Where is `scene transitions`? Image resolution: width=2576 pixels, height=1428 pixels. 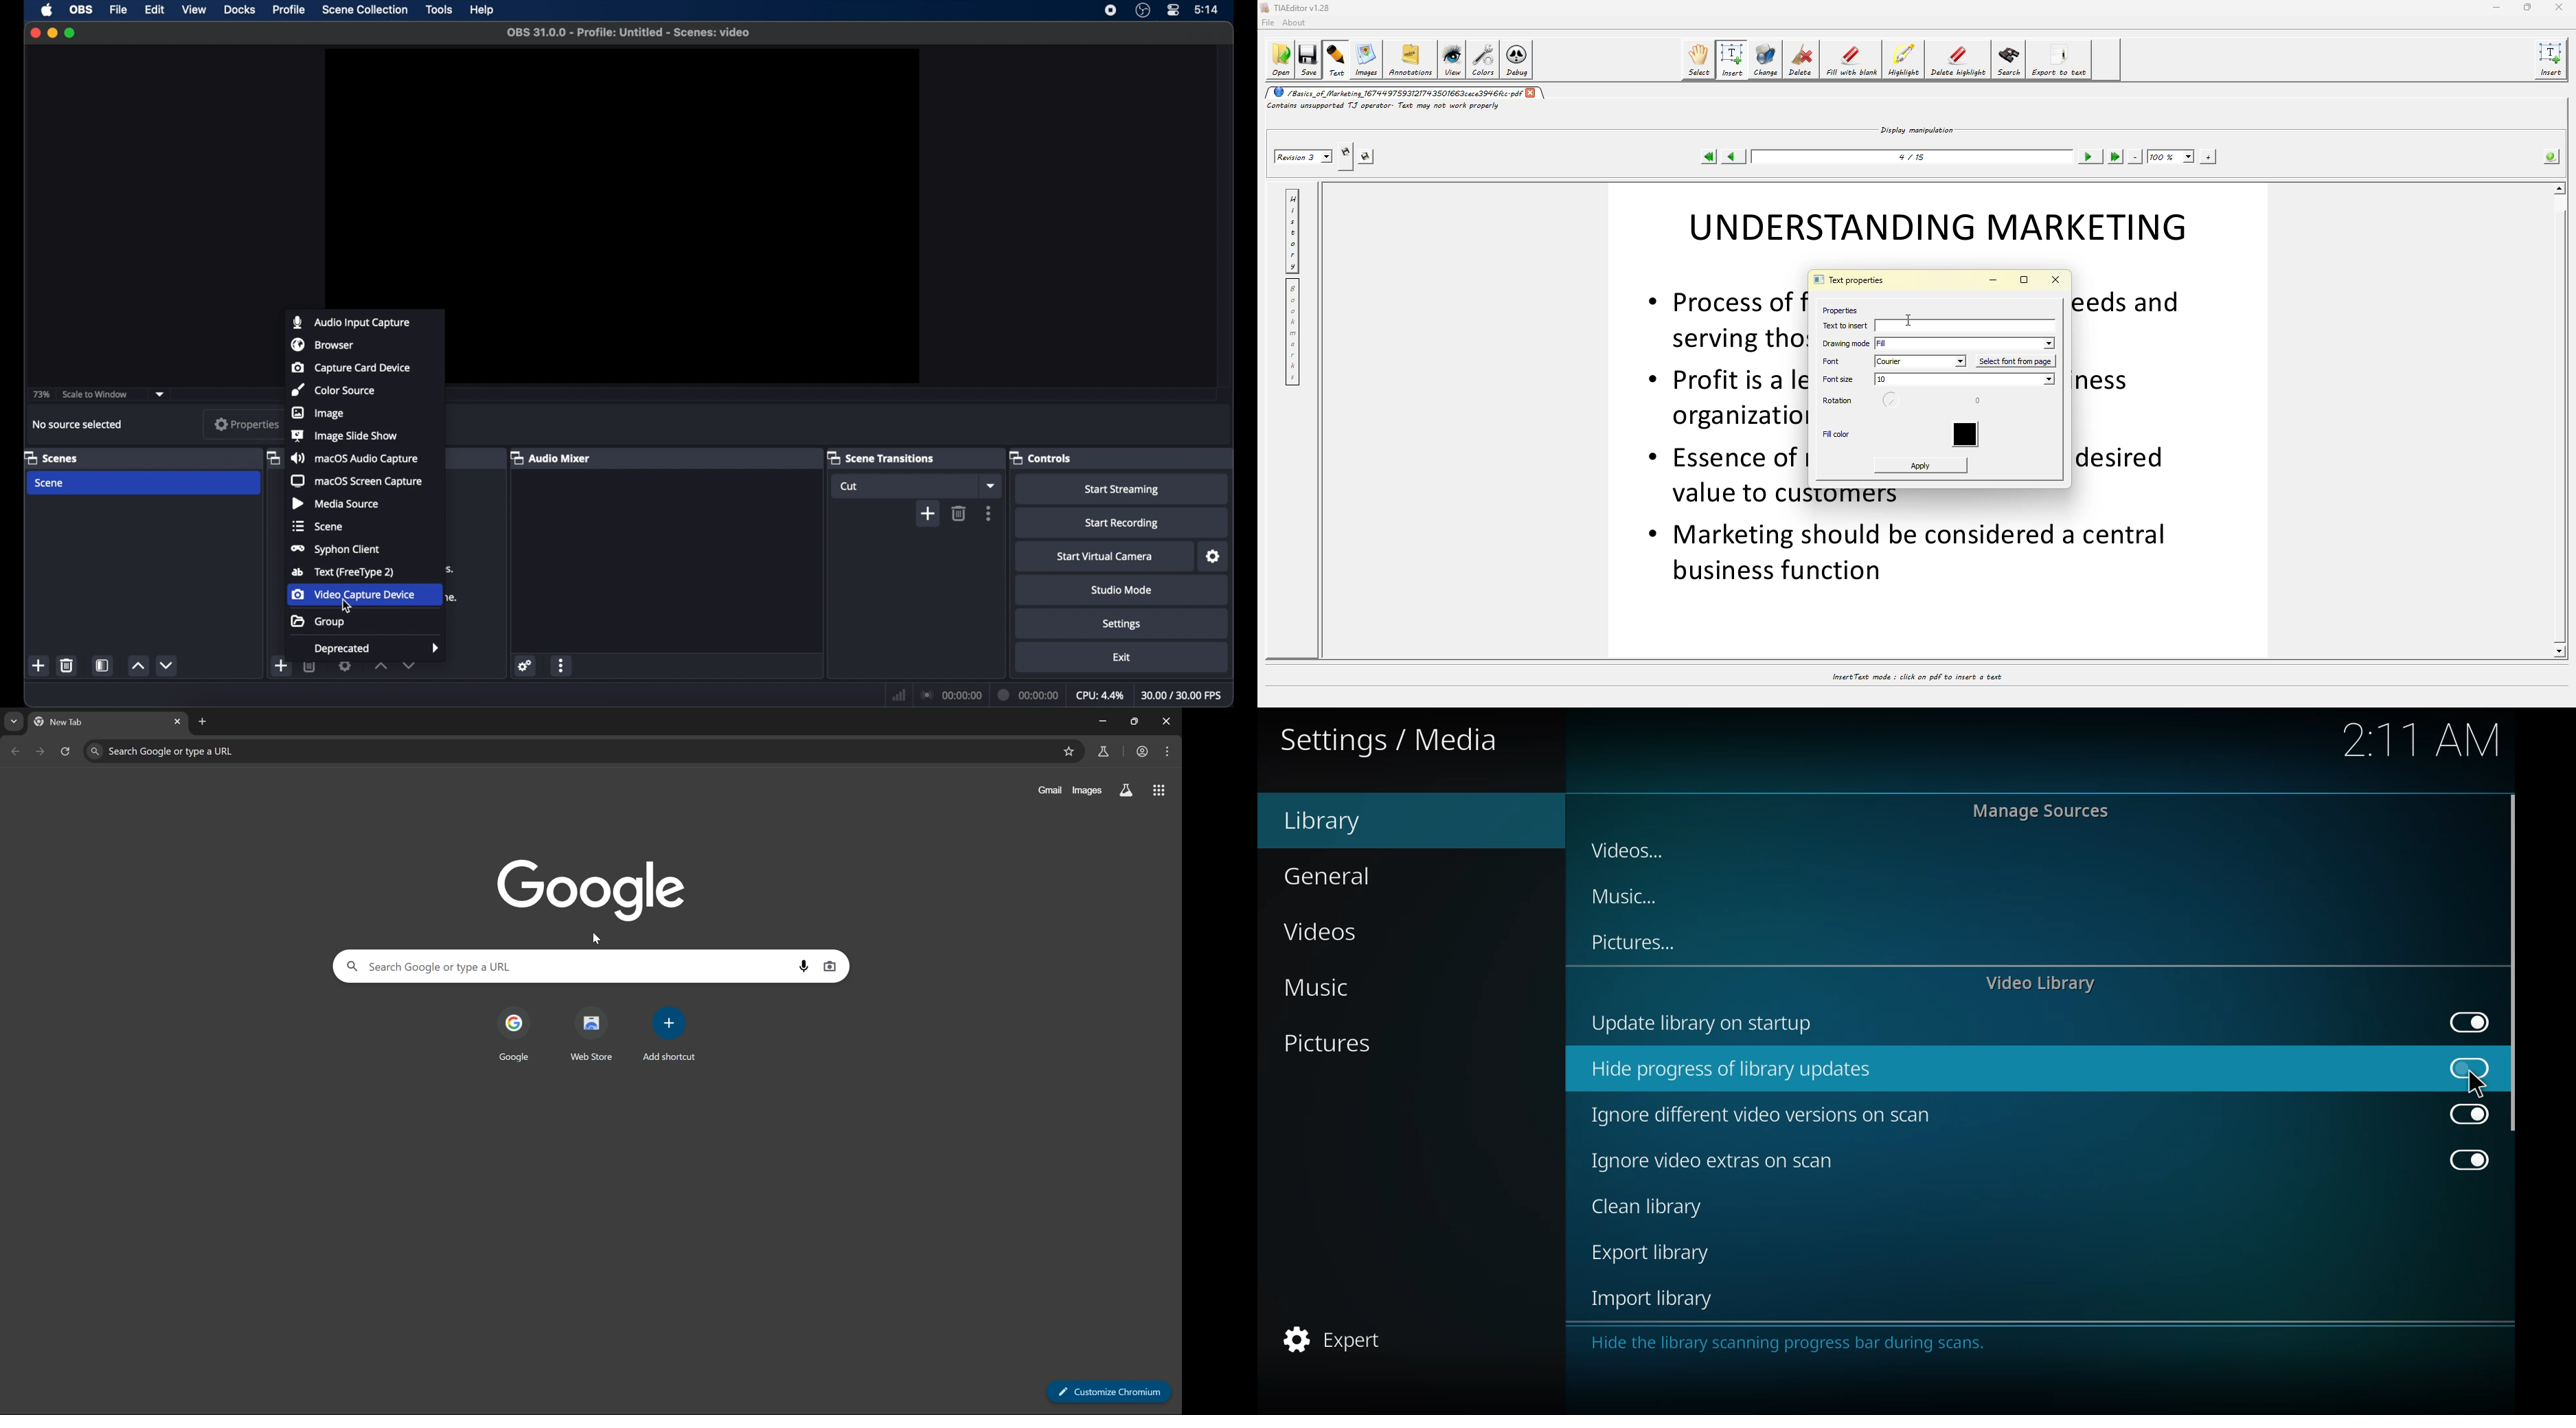
scene transitions is located at coordinates (880, 457).